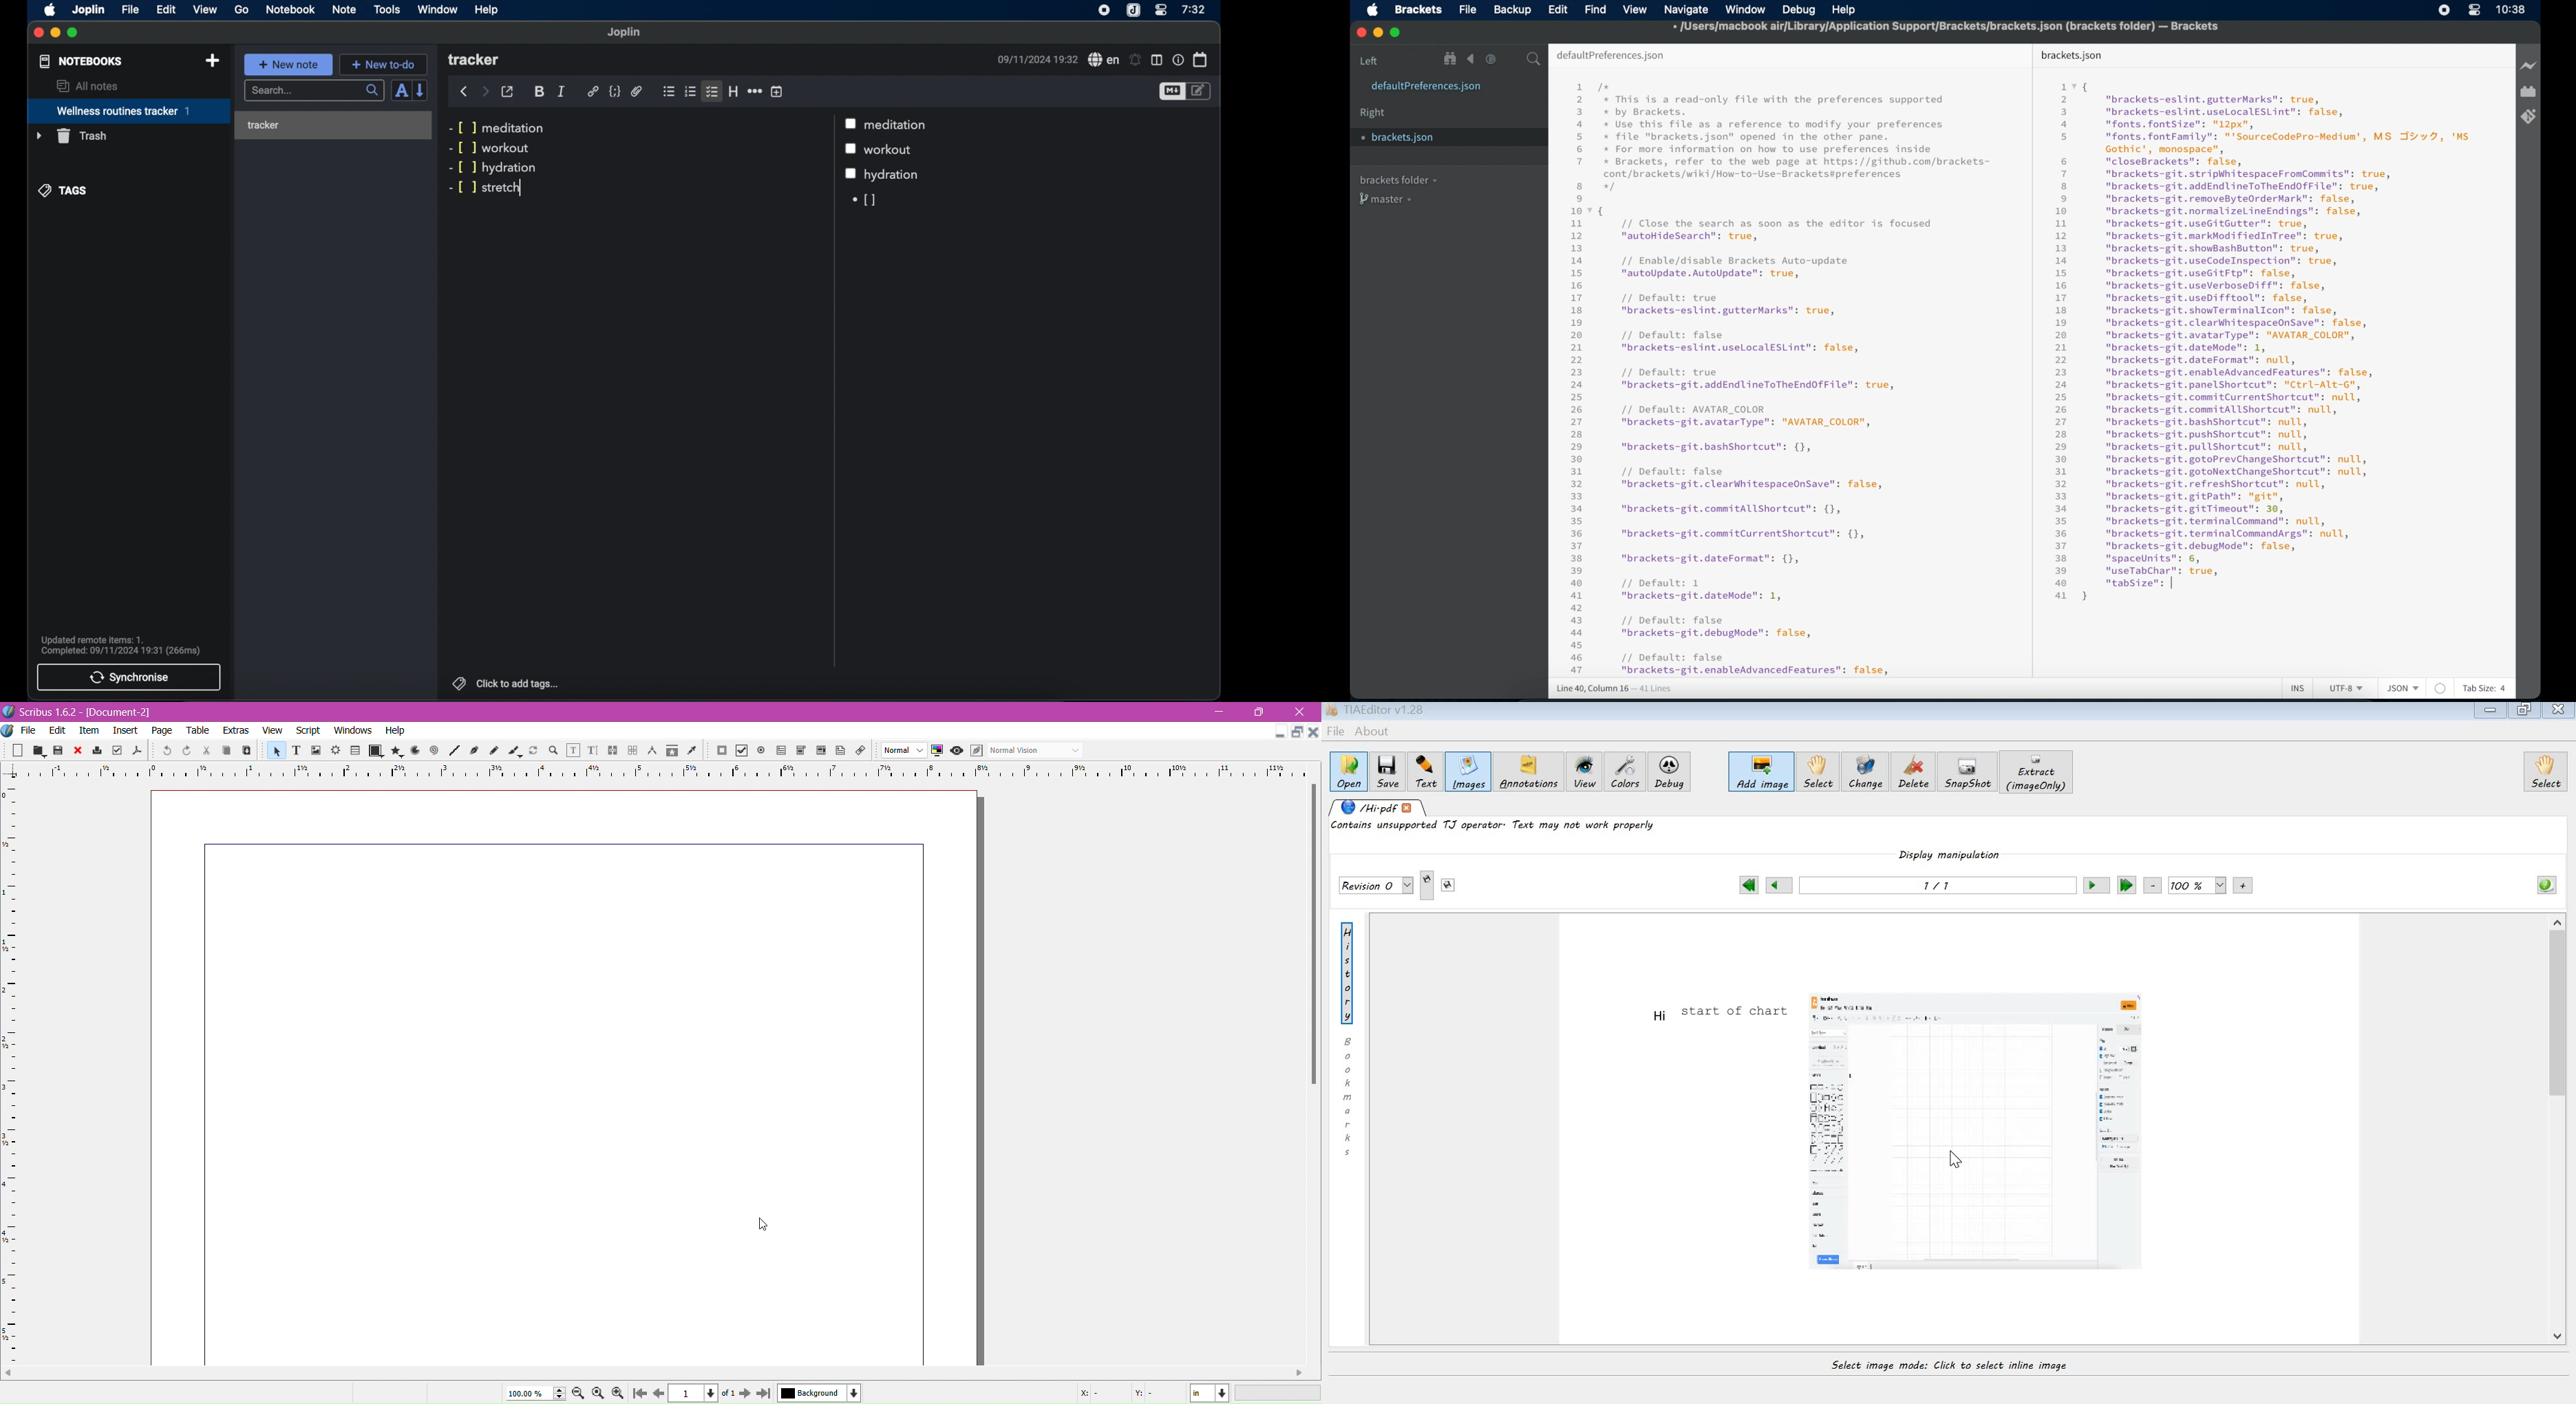 The height and width of the screenshot is (1428, 2576). I want to click on -[ ] hydration, so click(493, 168).